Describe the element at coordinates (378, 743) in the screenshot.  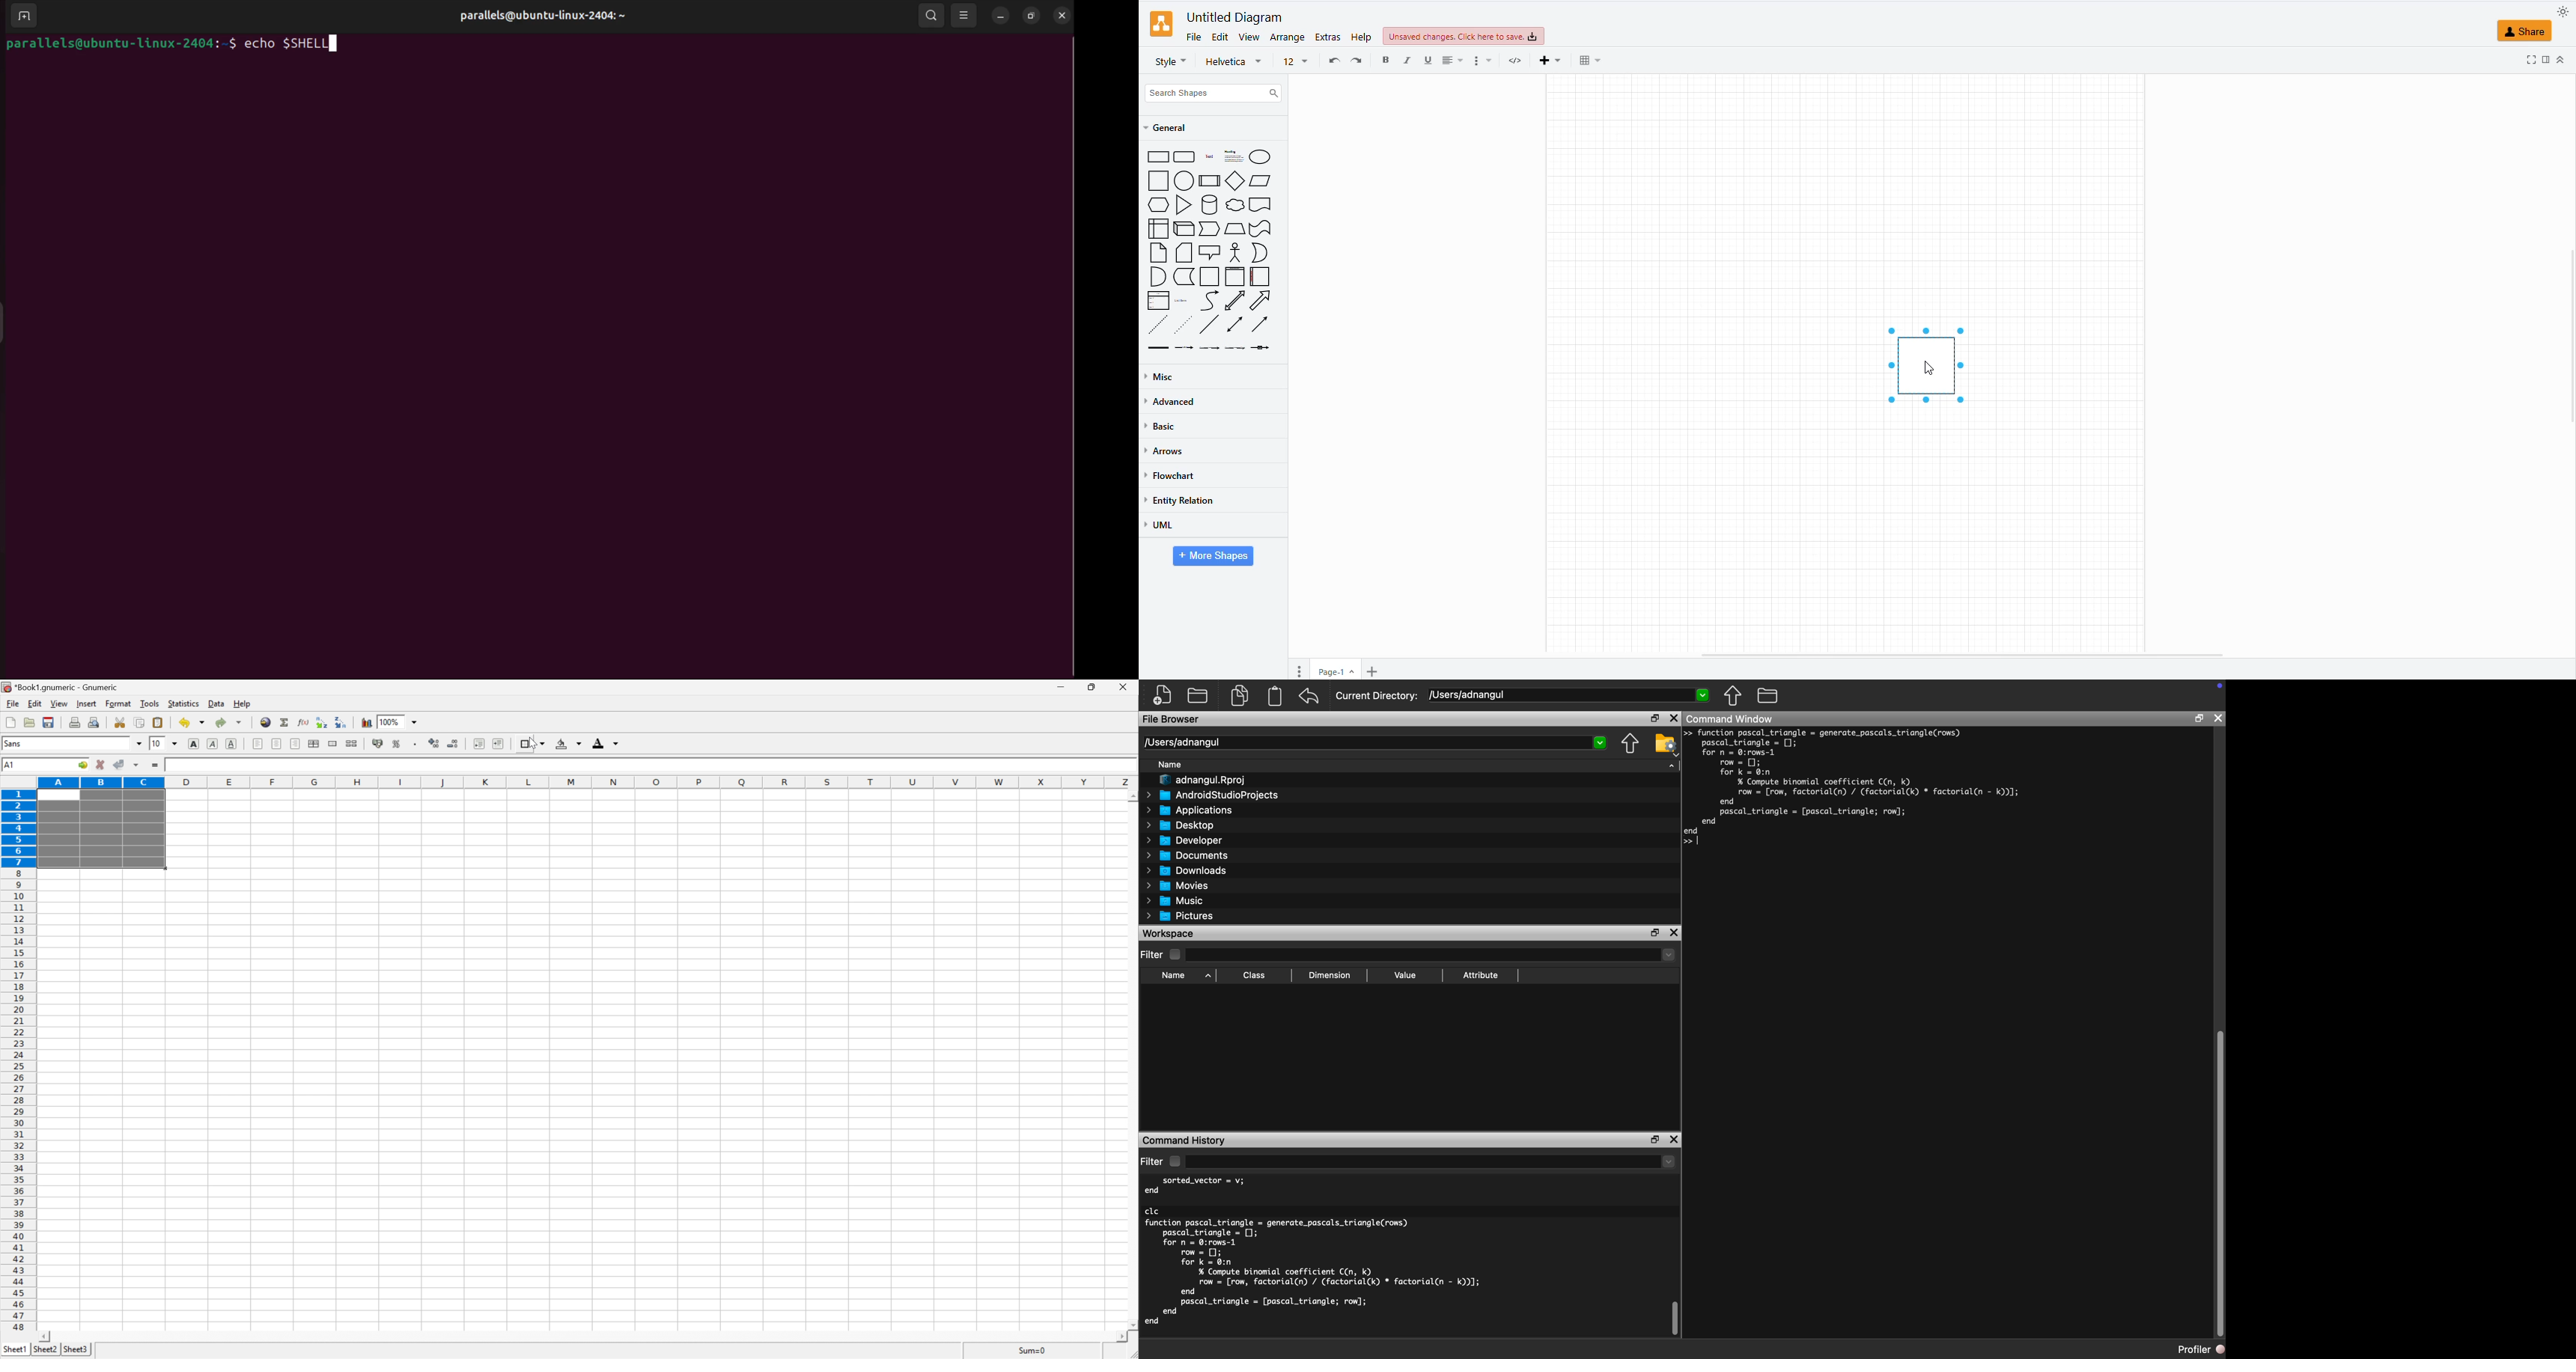
I see `format selection as accounting` at that location.